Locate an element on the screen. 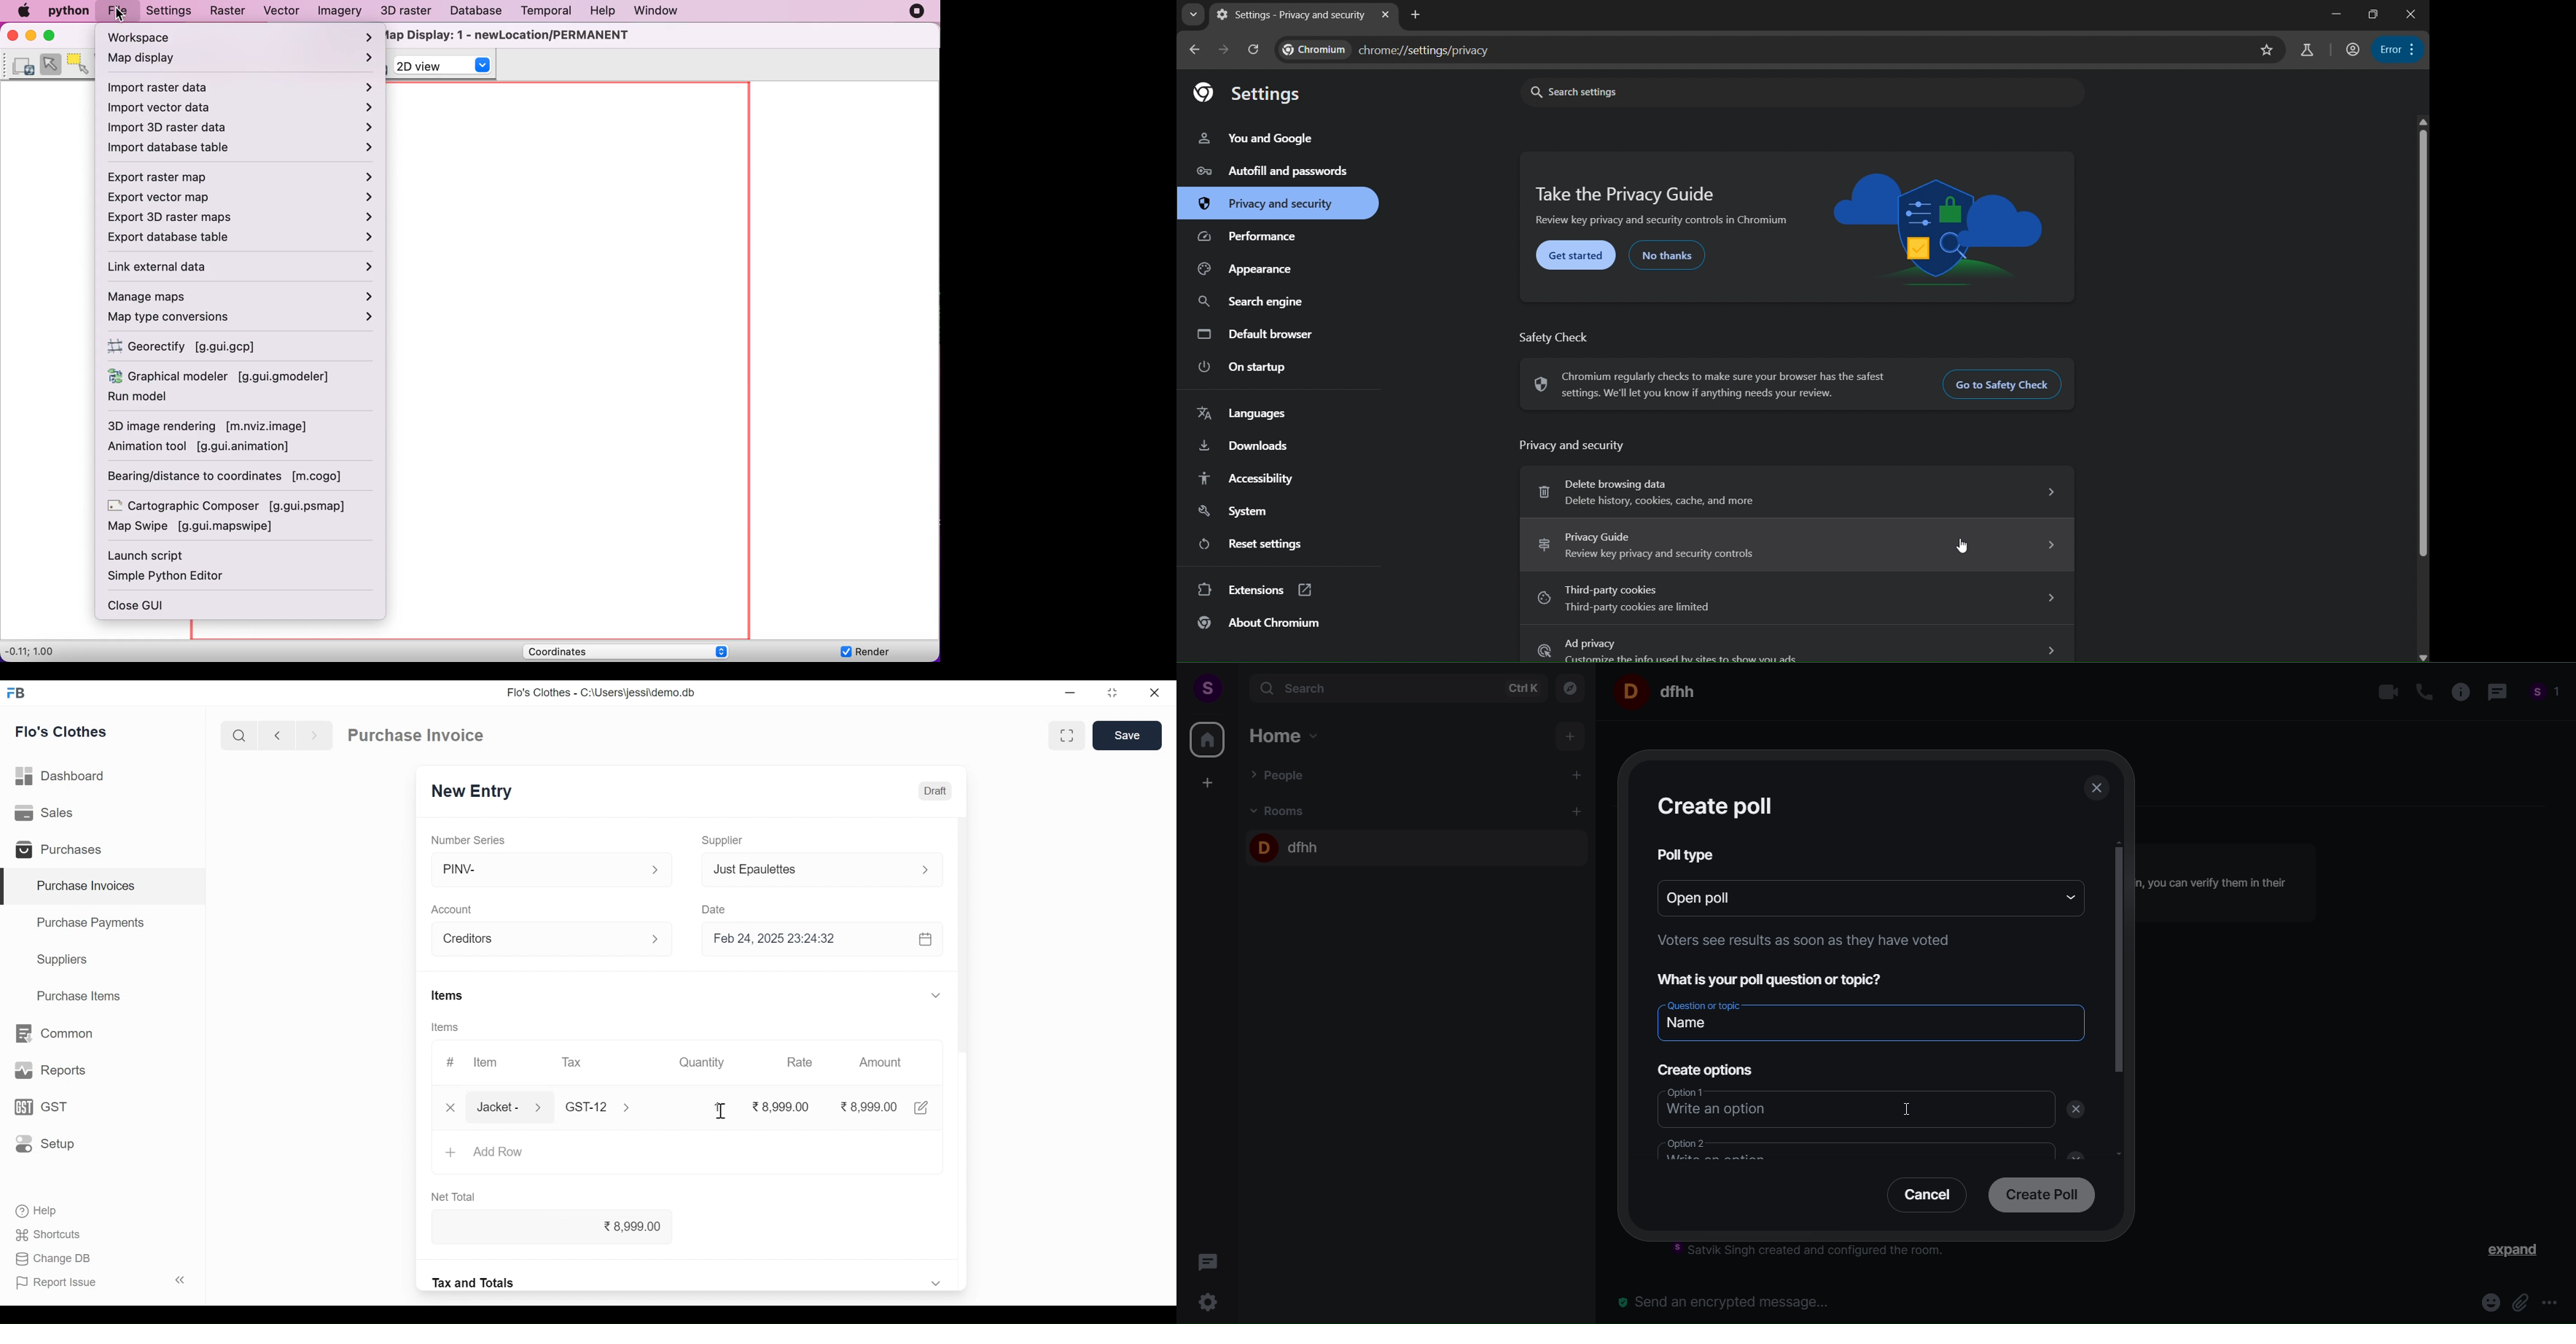  ppearance is located at coordinates (1248, 269).